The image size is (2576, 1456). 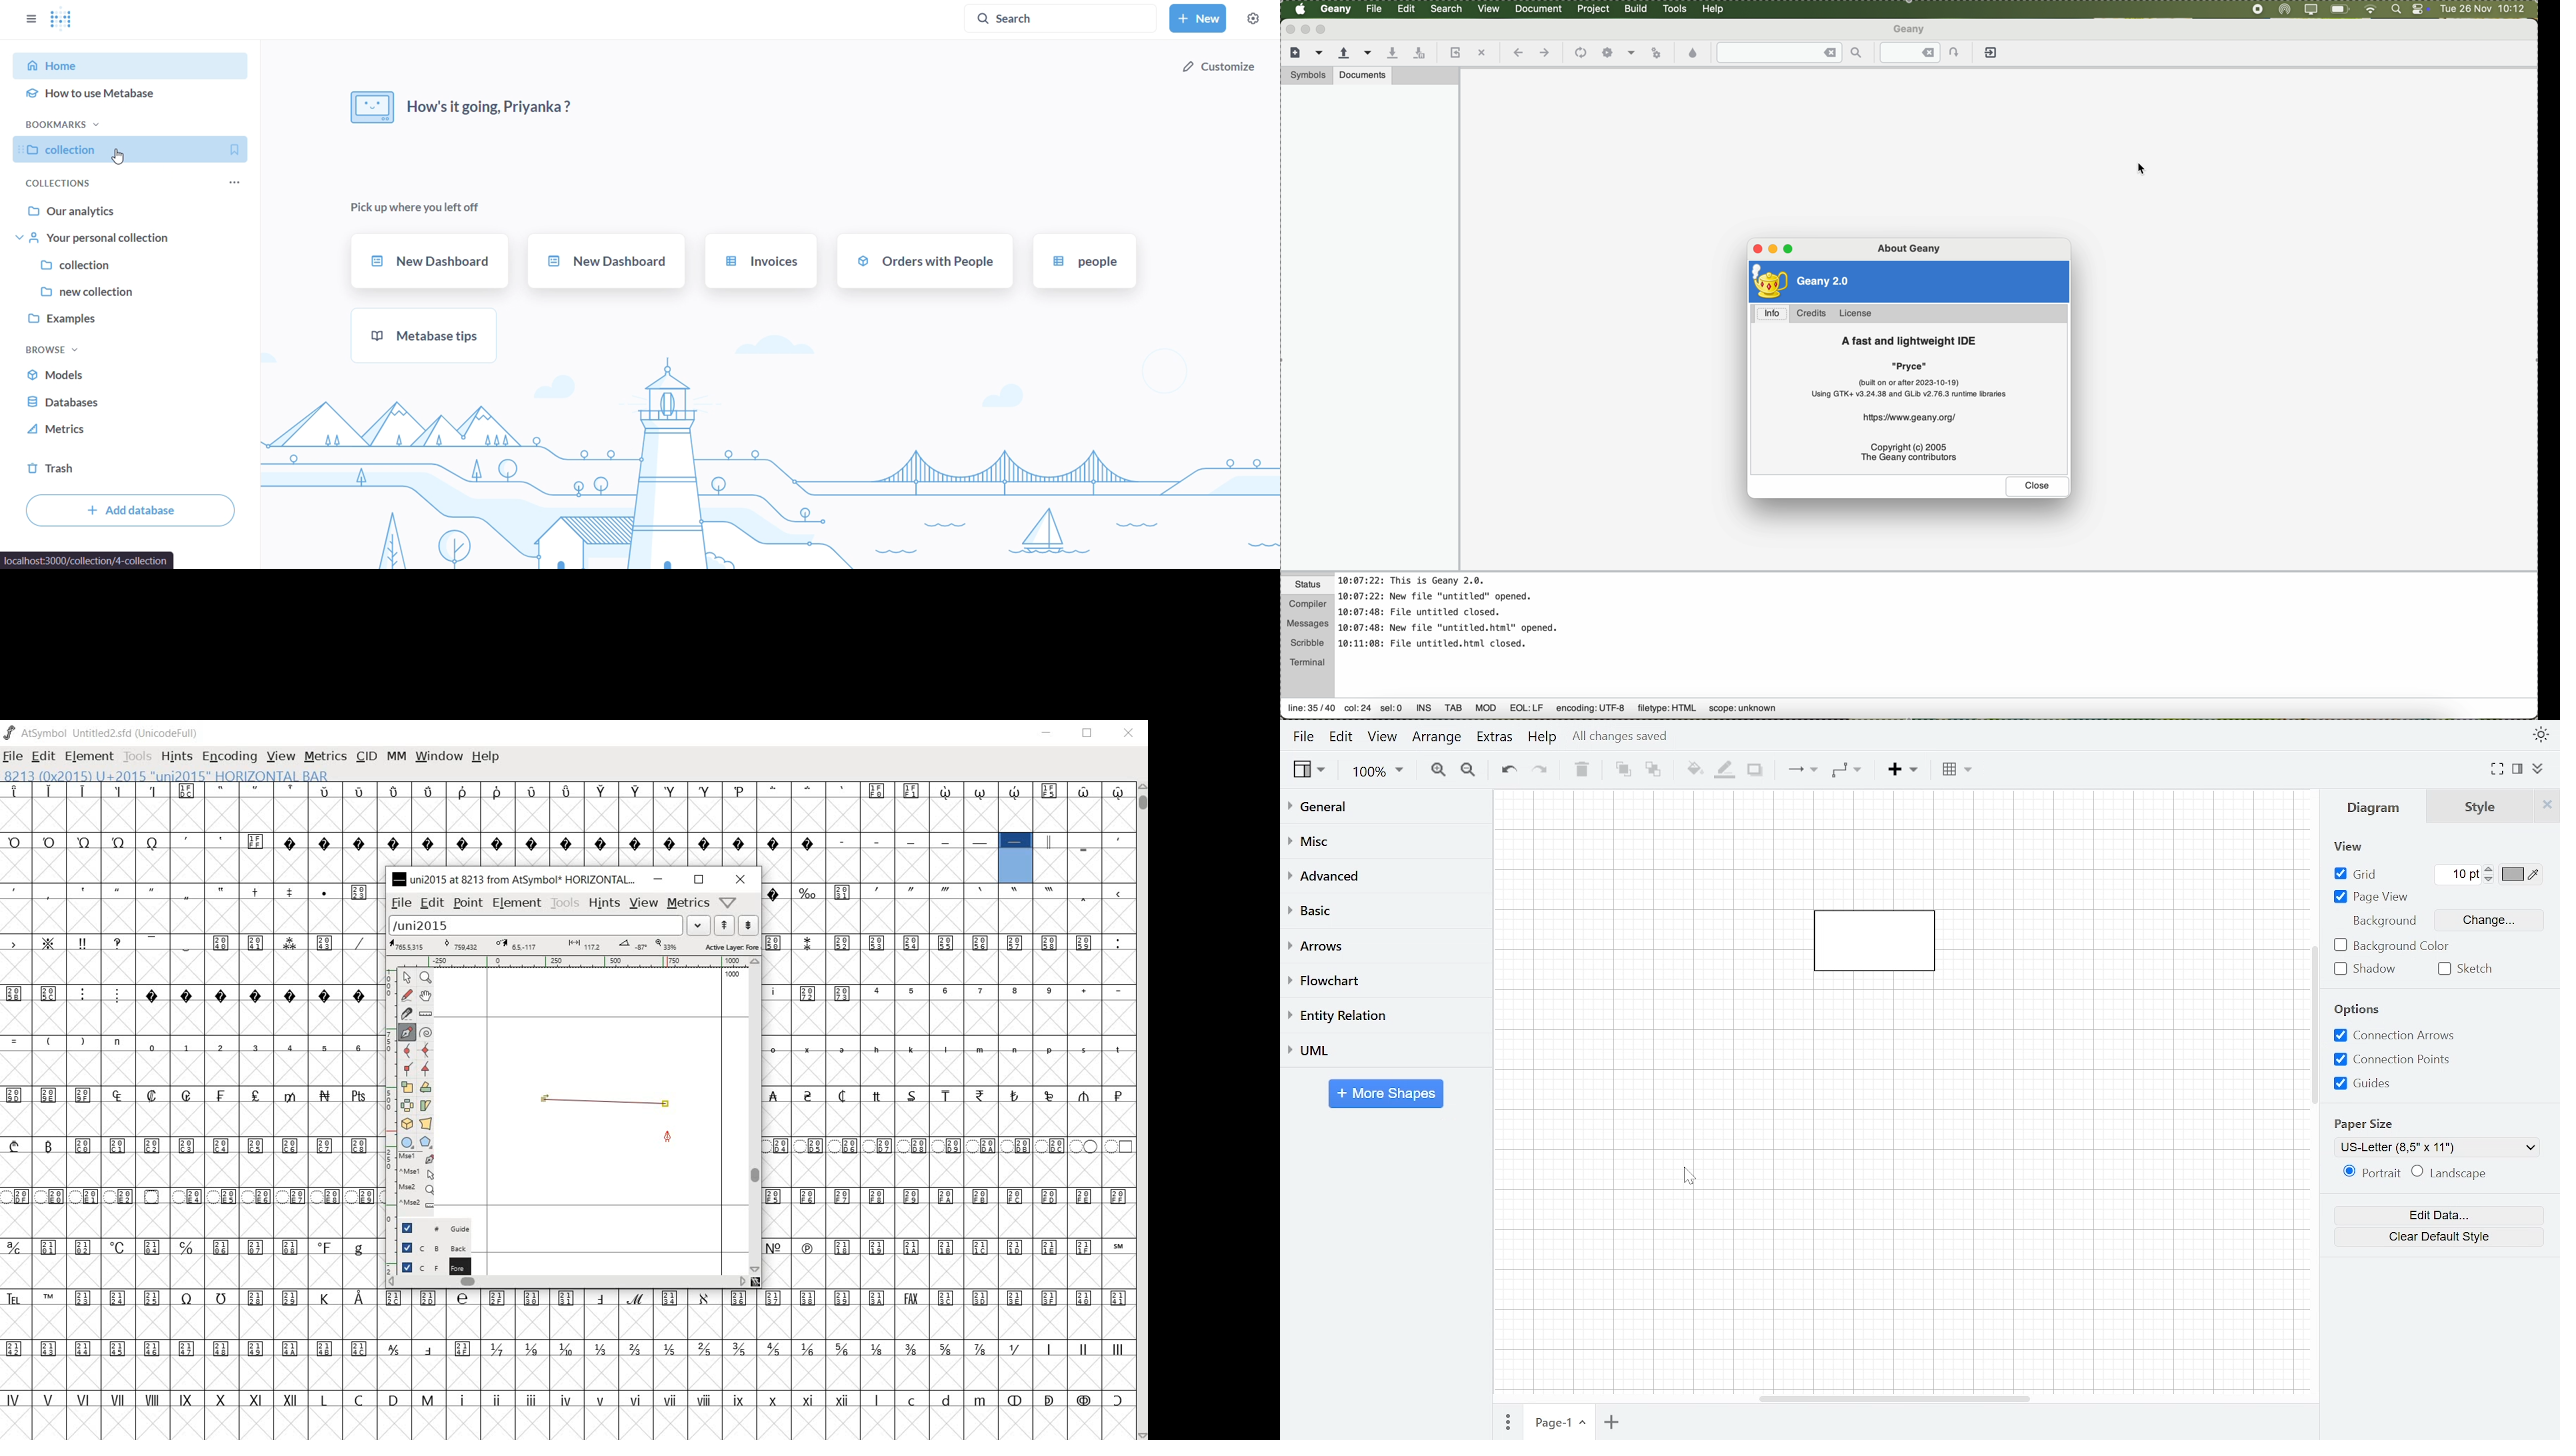 I want to click on METRICS, so click(x=328, y=757).